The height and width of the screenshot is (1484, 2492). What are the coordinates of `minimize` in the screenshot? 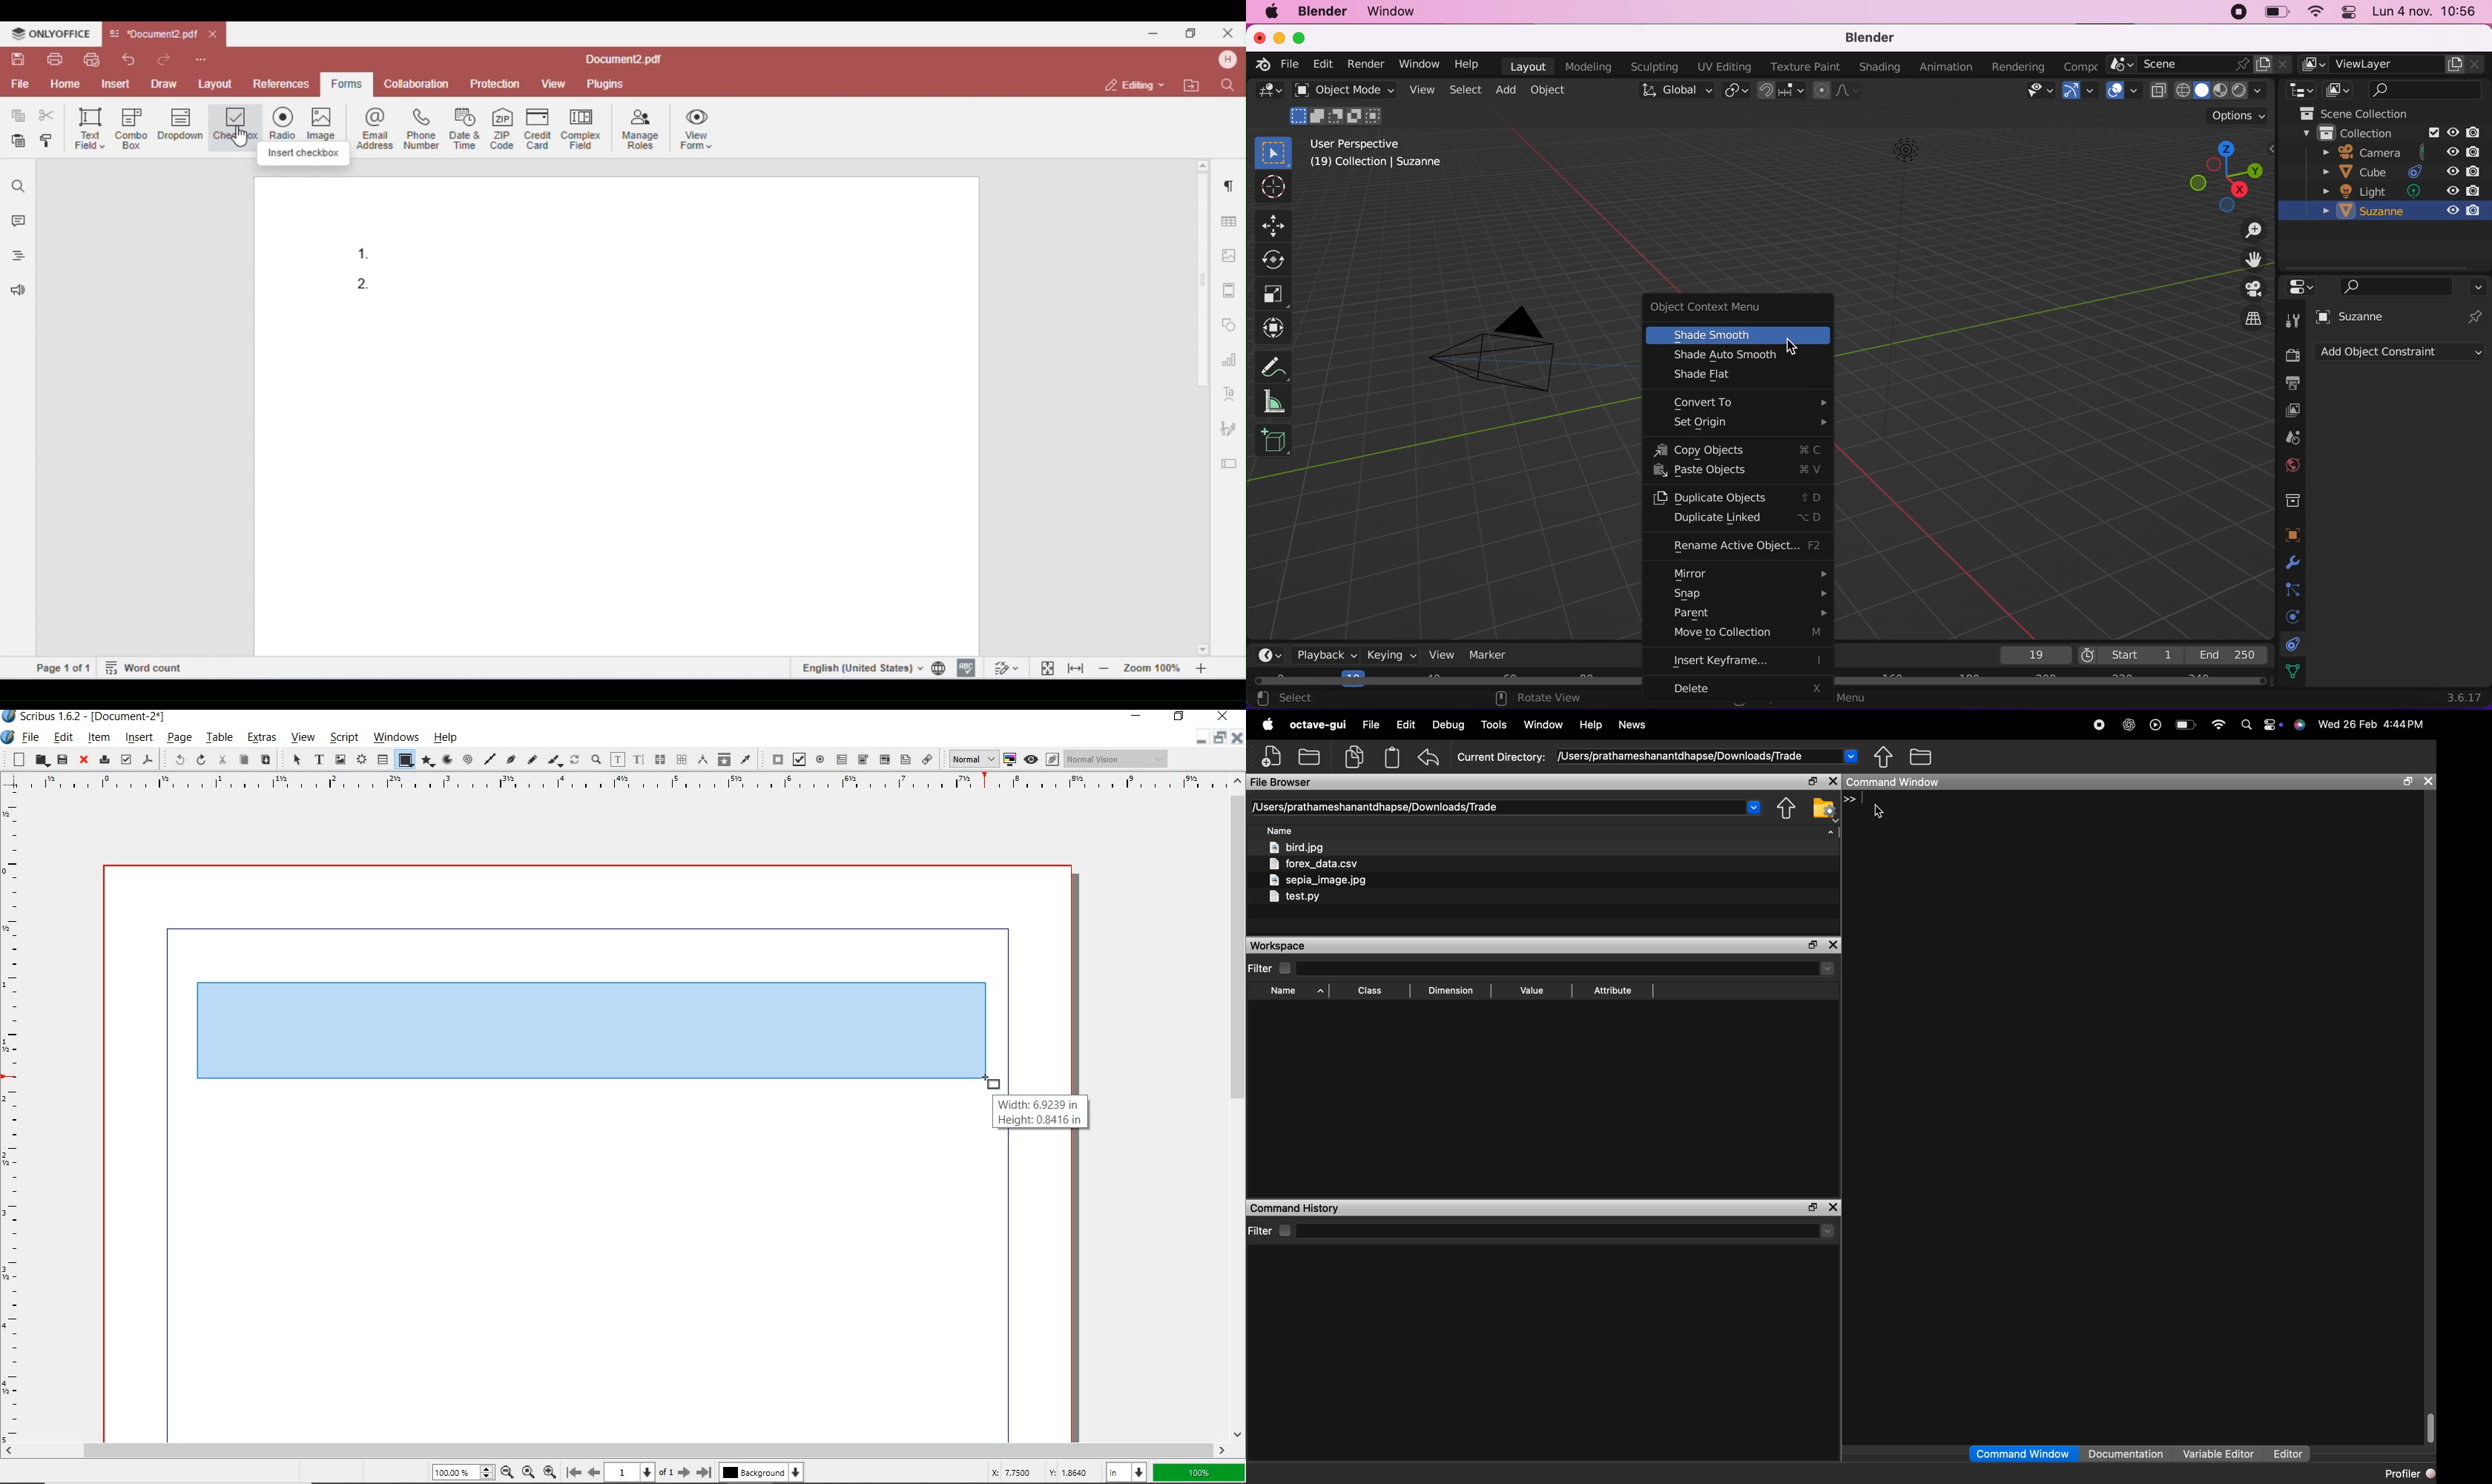 It's located at (1280, 37).